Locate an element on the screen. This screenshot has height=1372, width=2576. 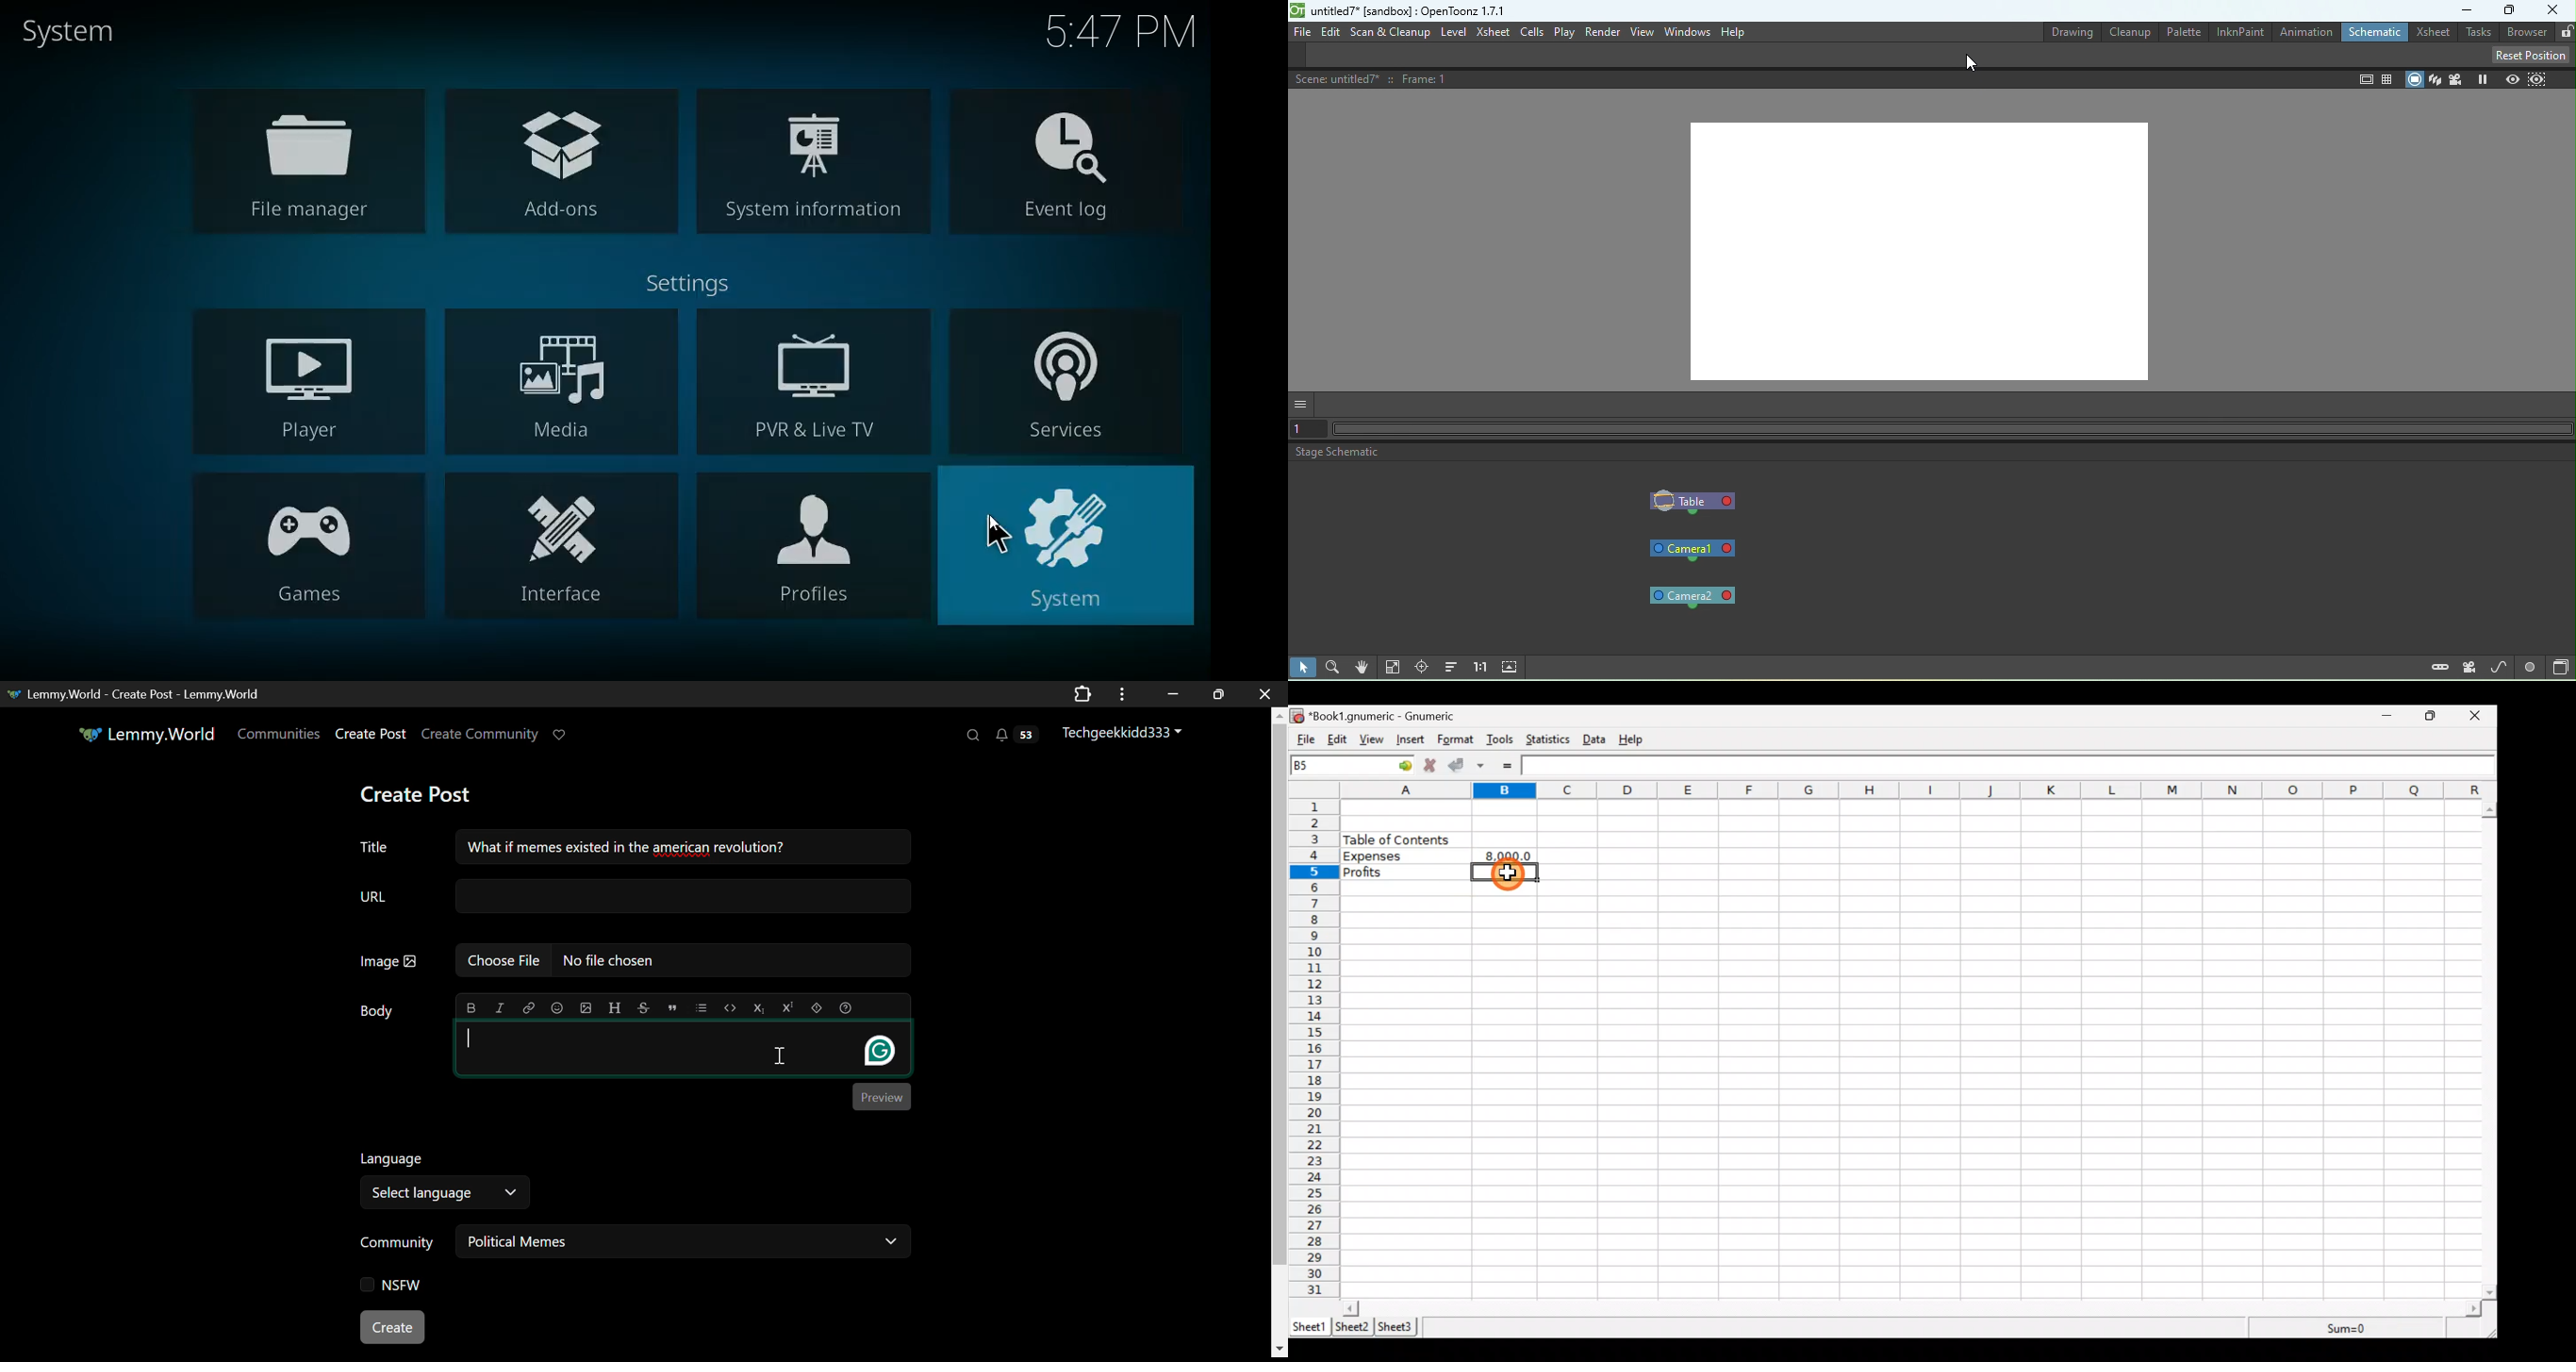
alphabets row is located at coordinates (1901, 791).